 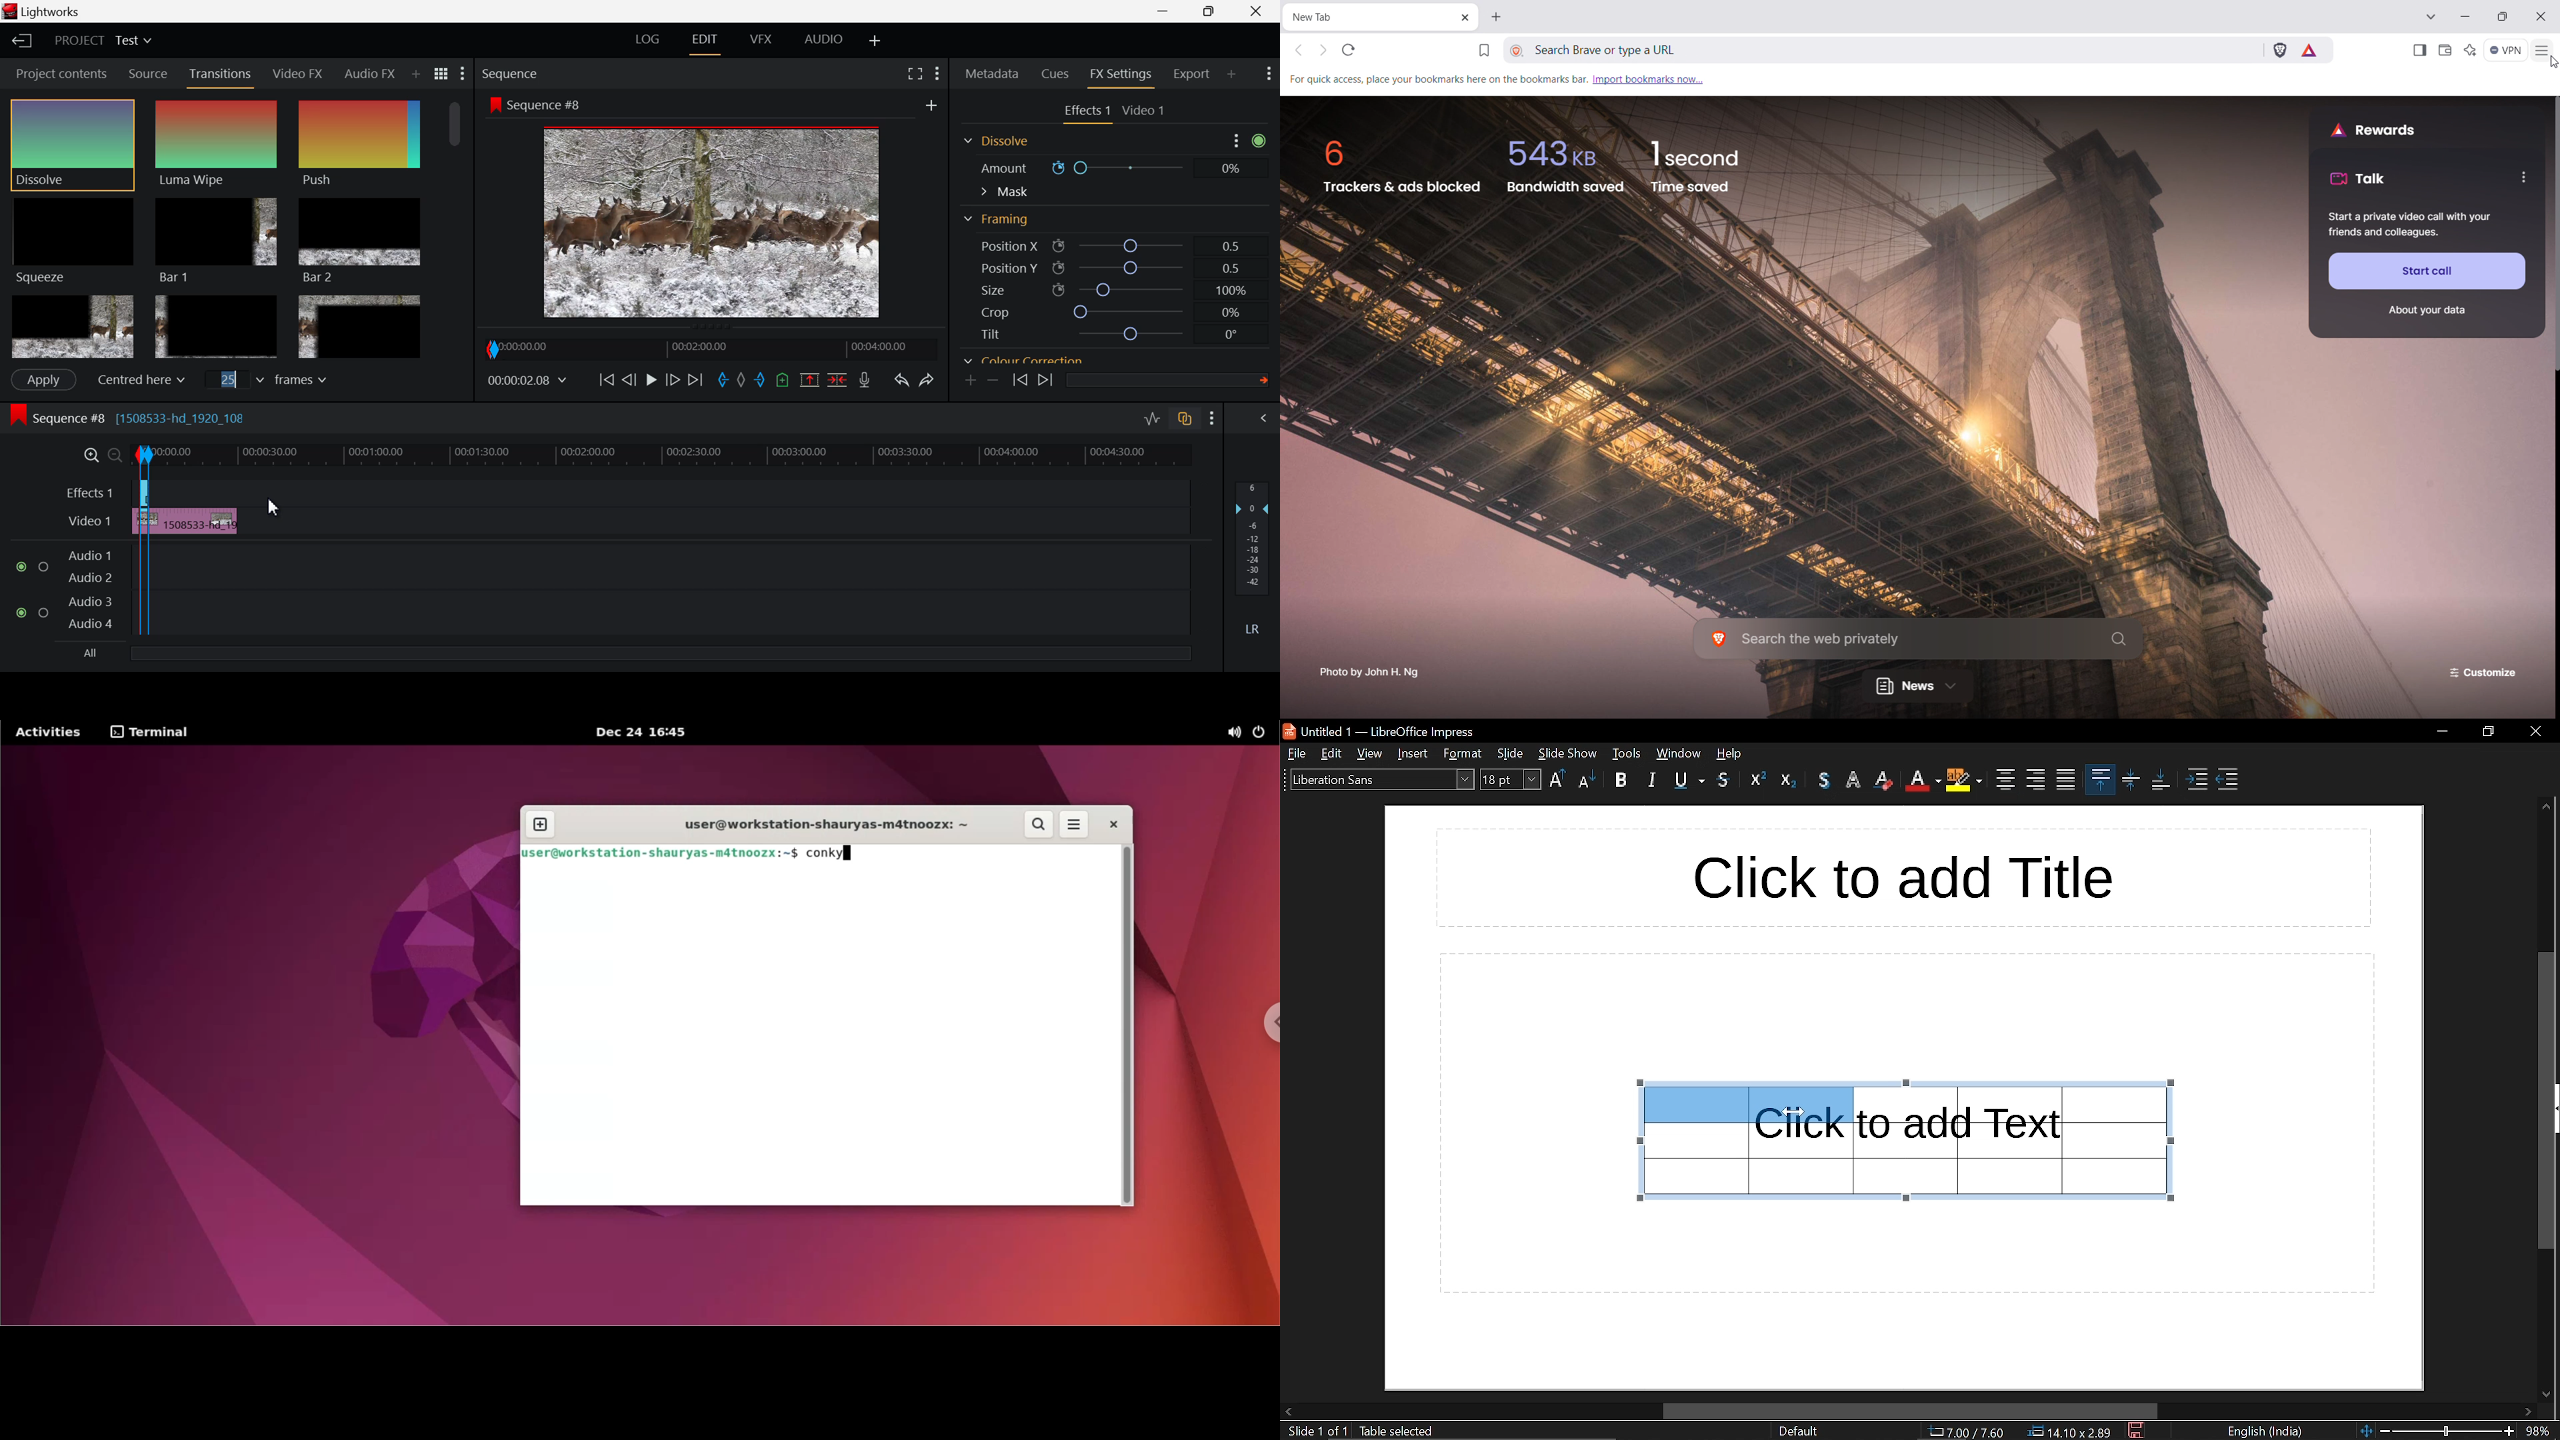 I want to click on close, so click(x=2534, y=729).